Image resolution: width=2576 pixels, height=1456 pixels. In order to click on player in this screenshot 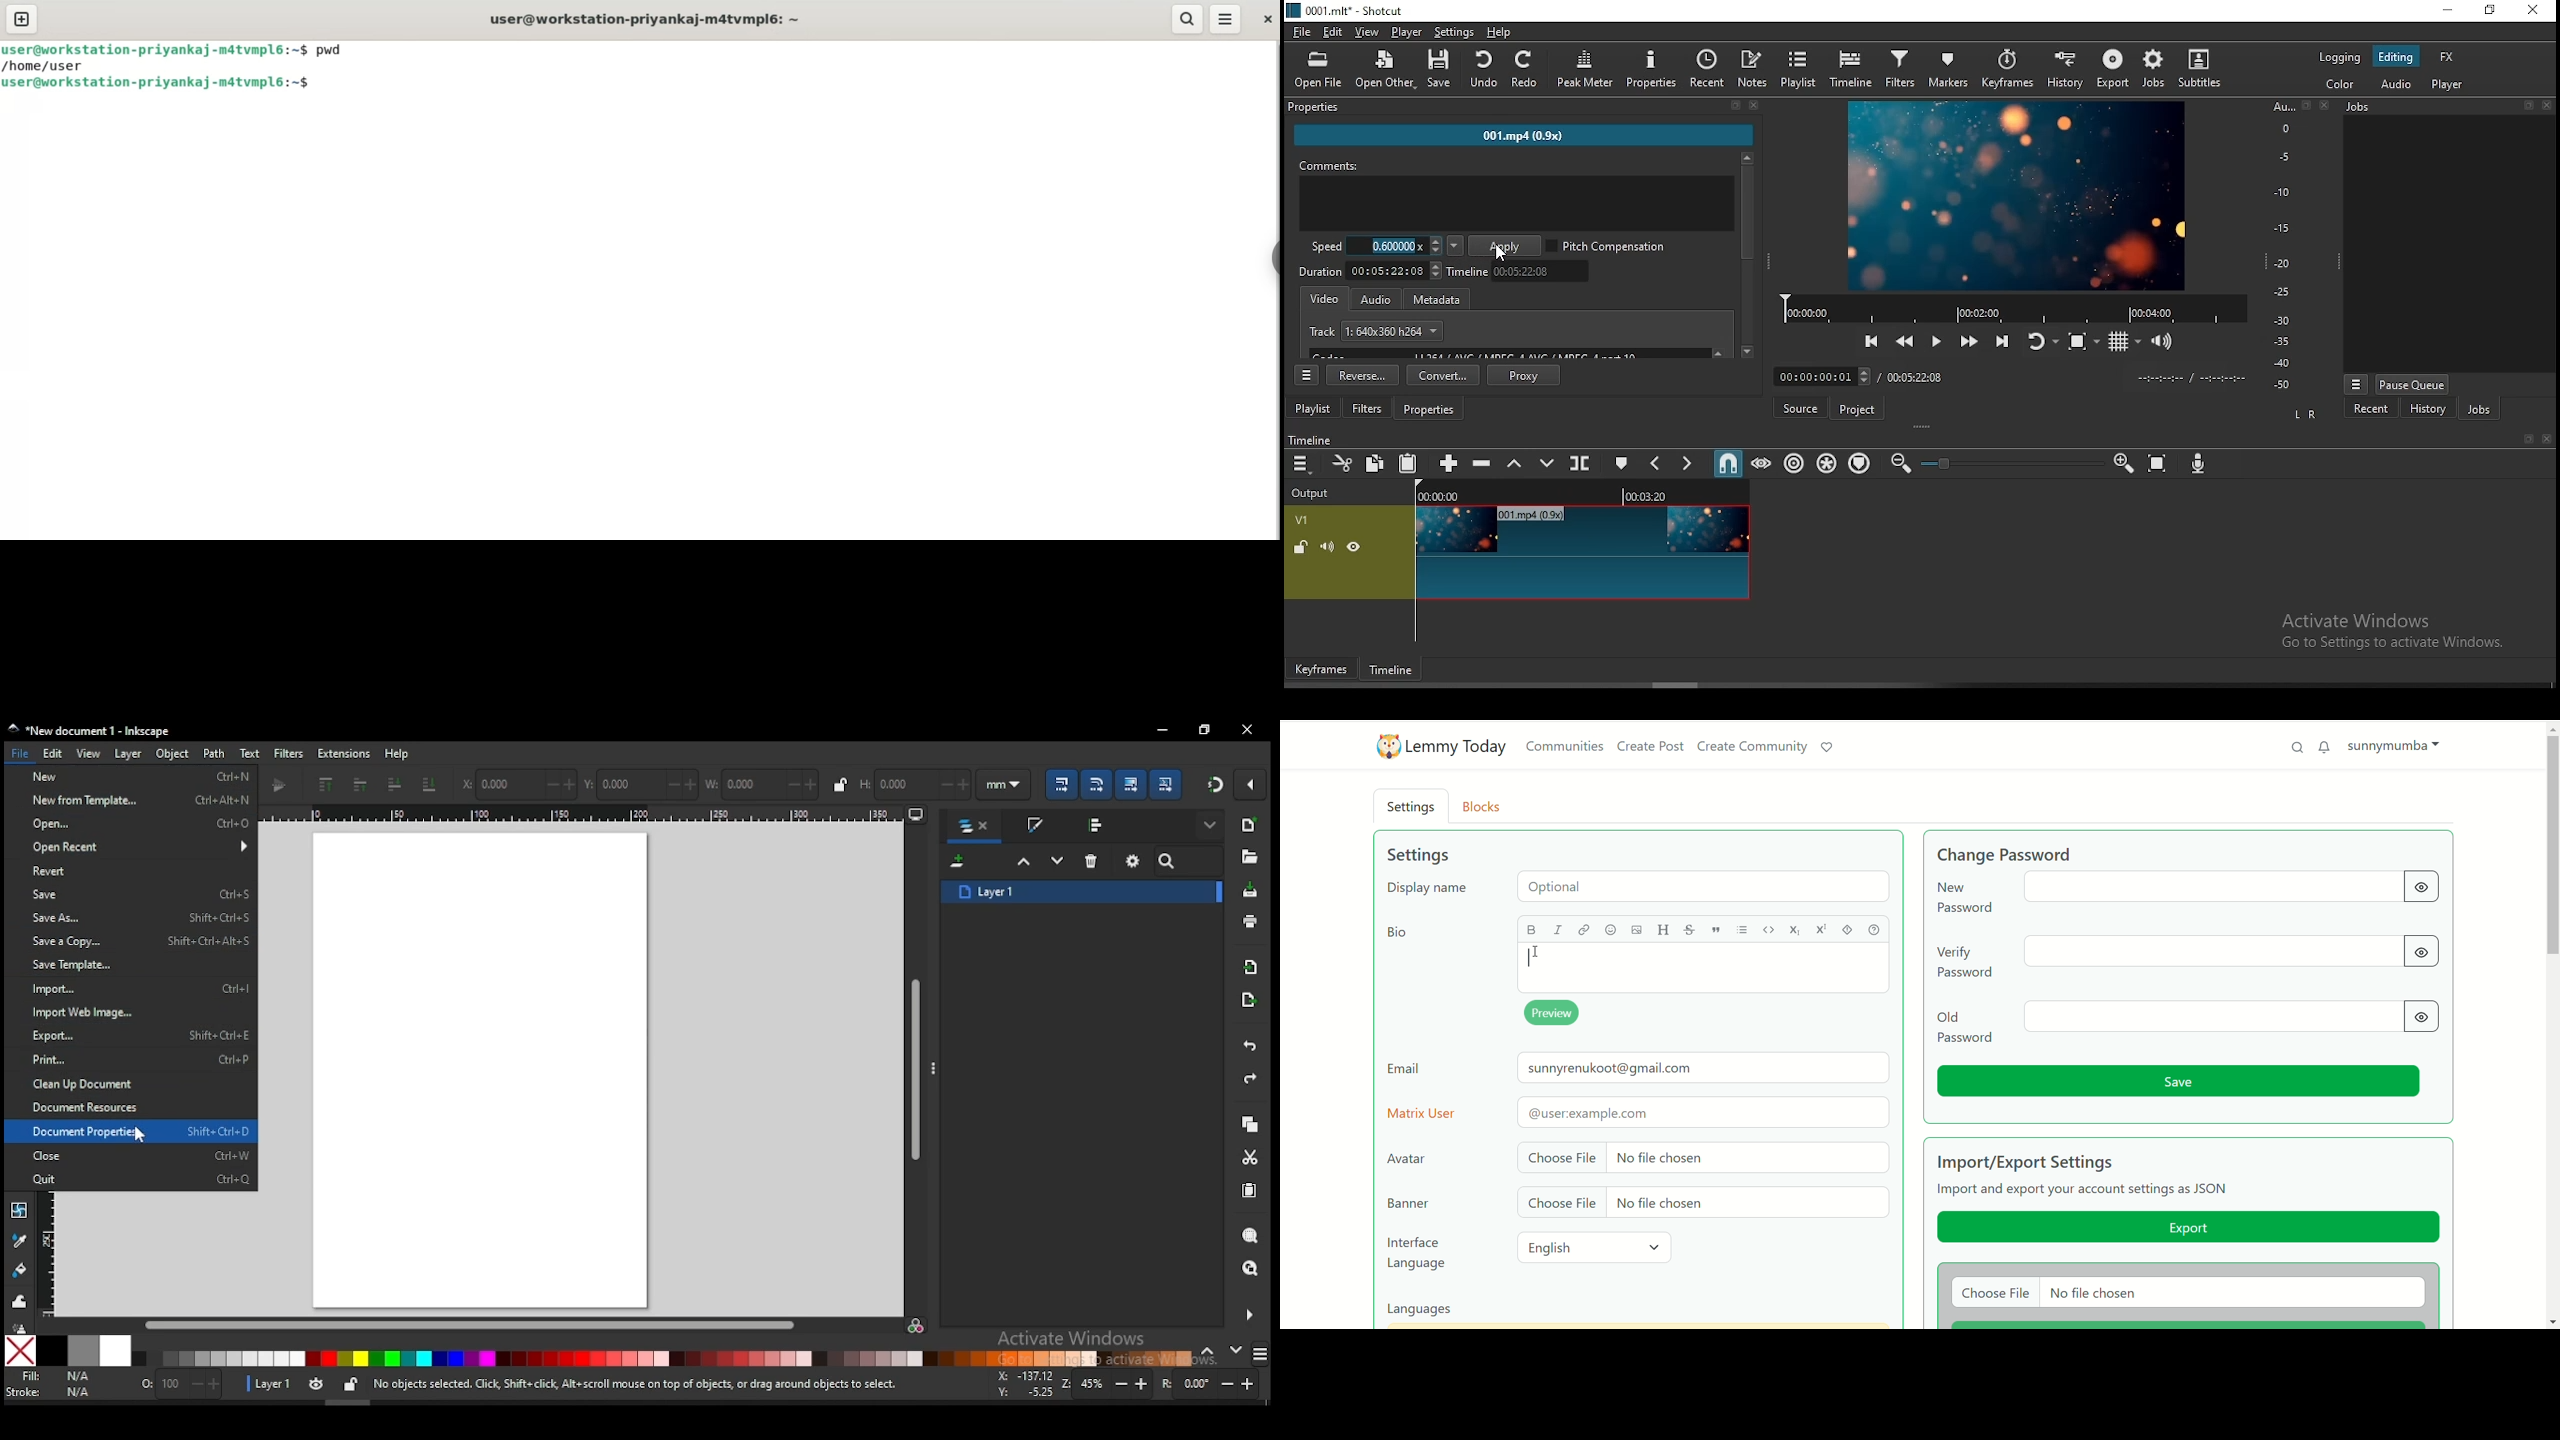, I will do `click(1407, 31)`.